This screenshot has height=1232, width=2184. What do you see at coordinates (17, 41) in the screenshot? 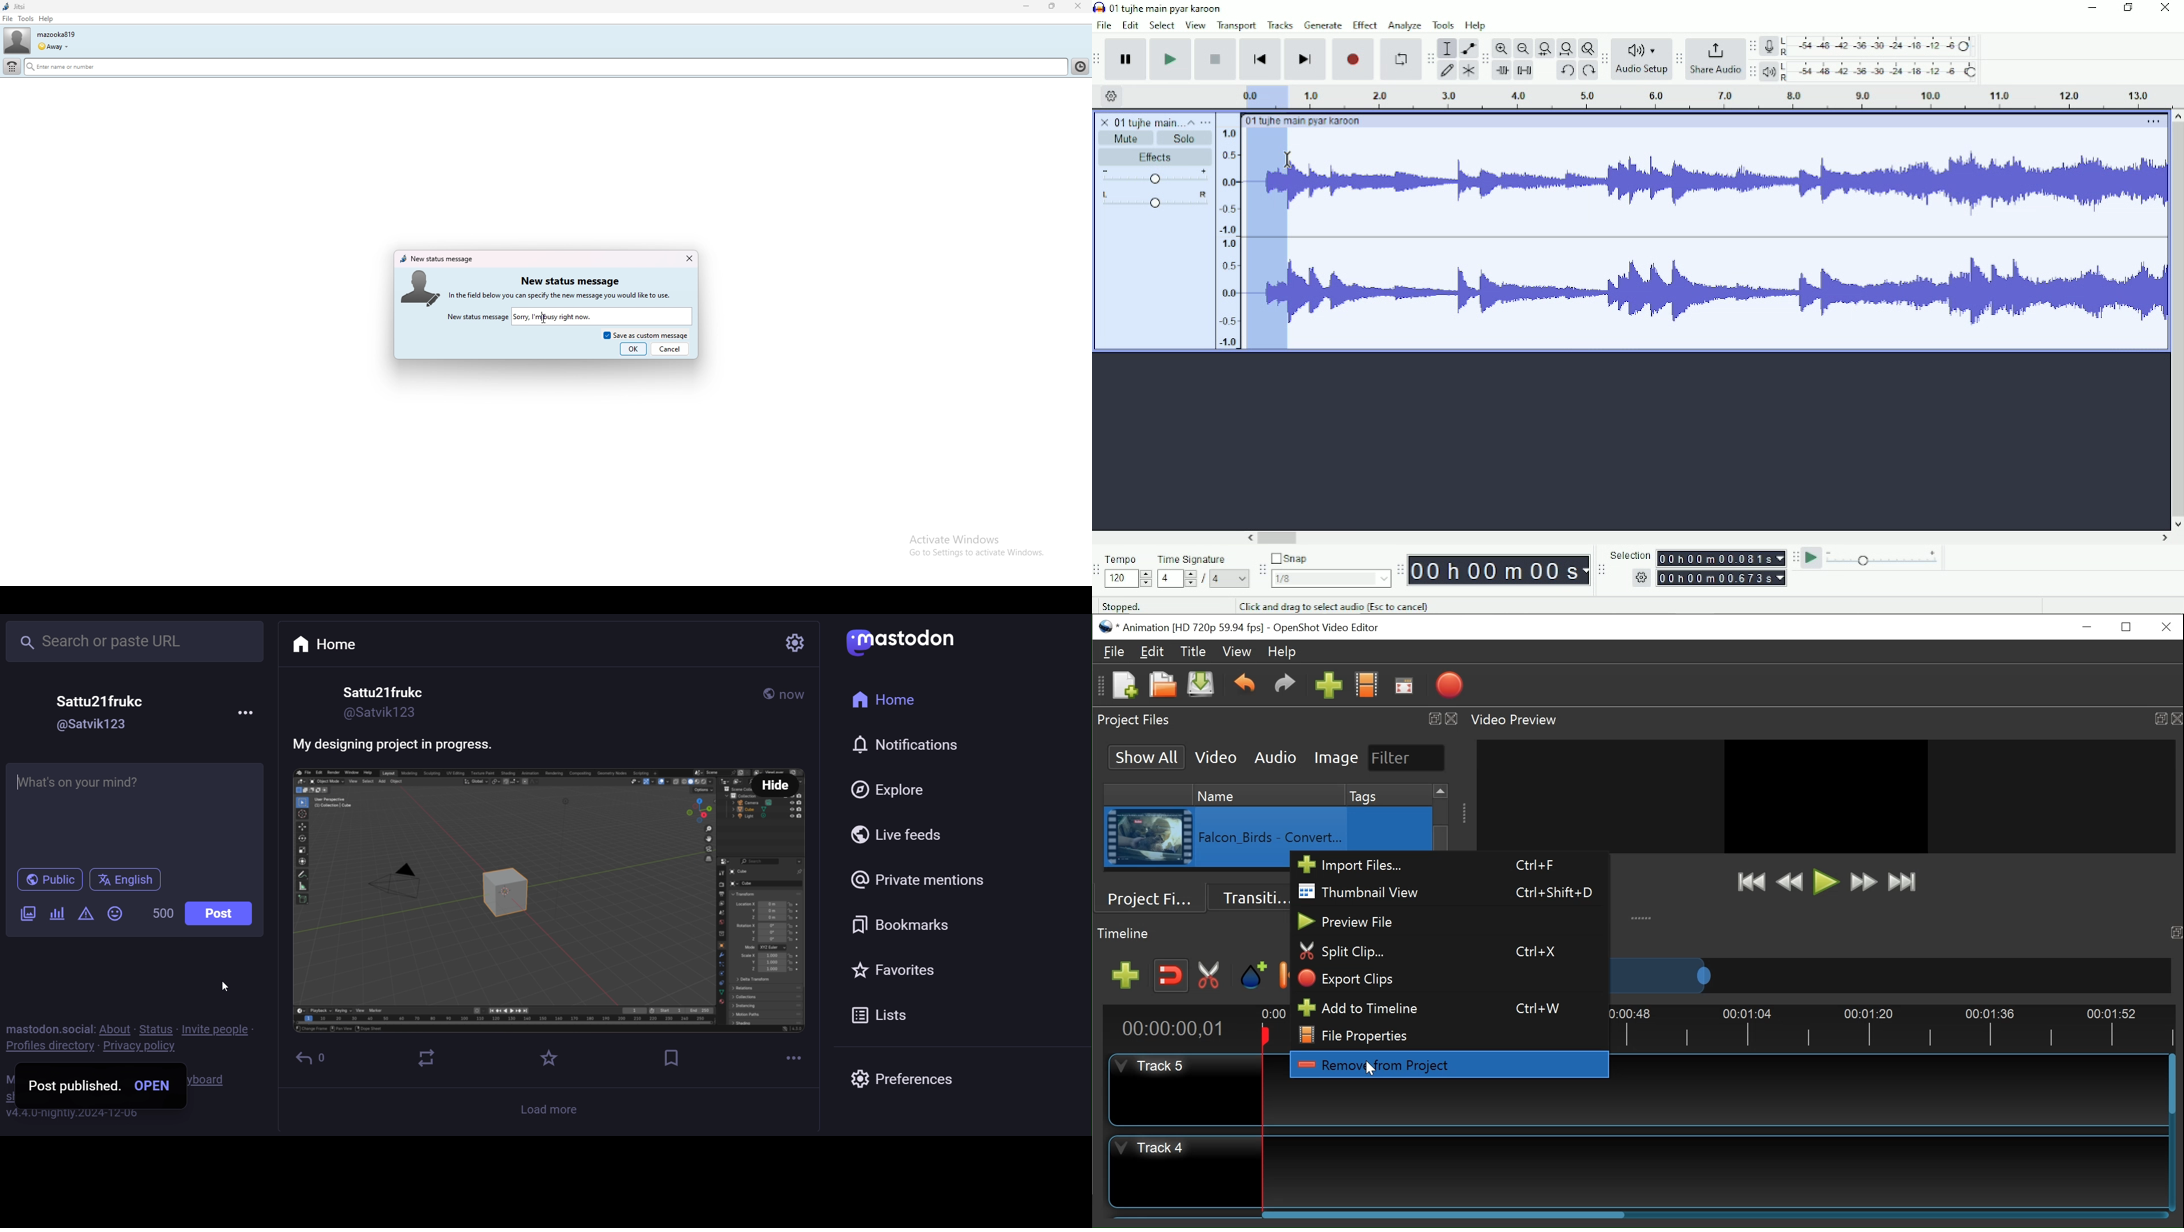
I see `user photo` at bounding box center [17, 41].